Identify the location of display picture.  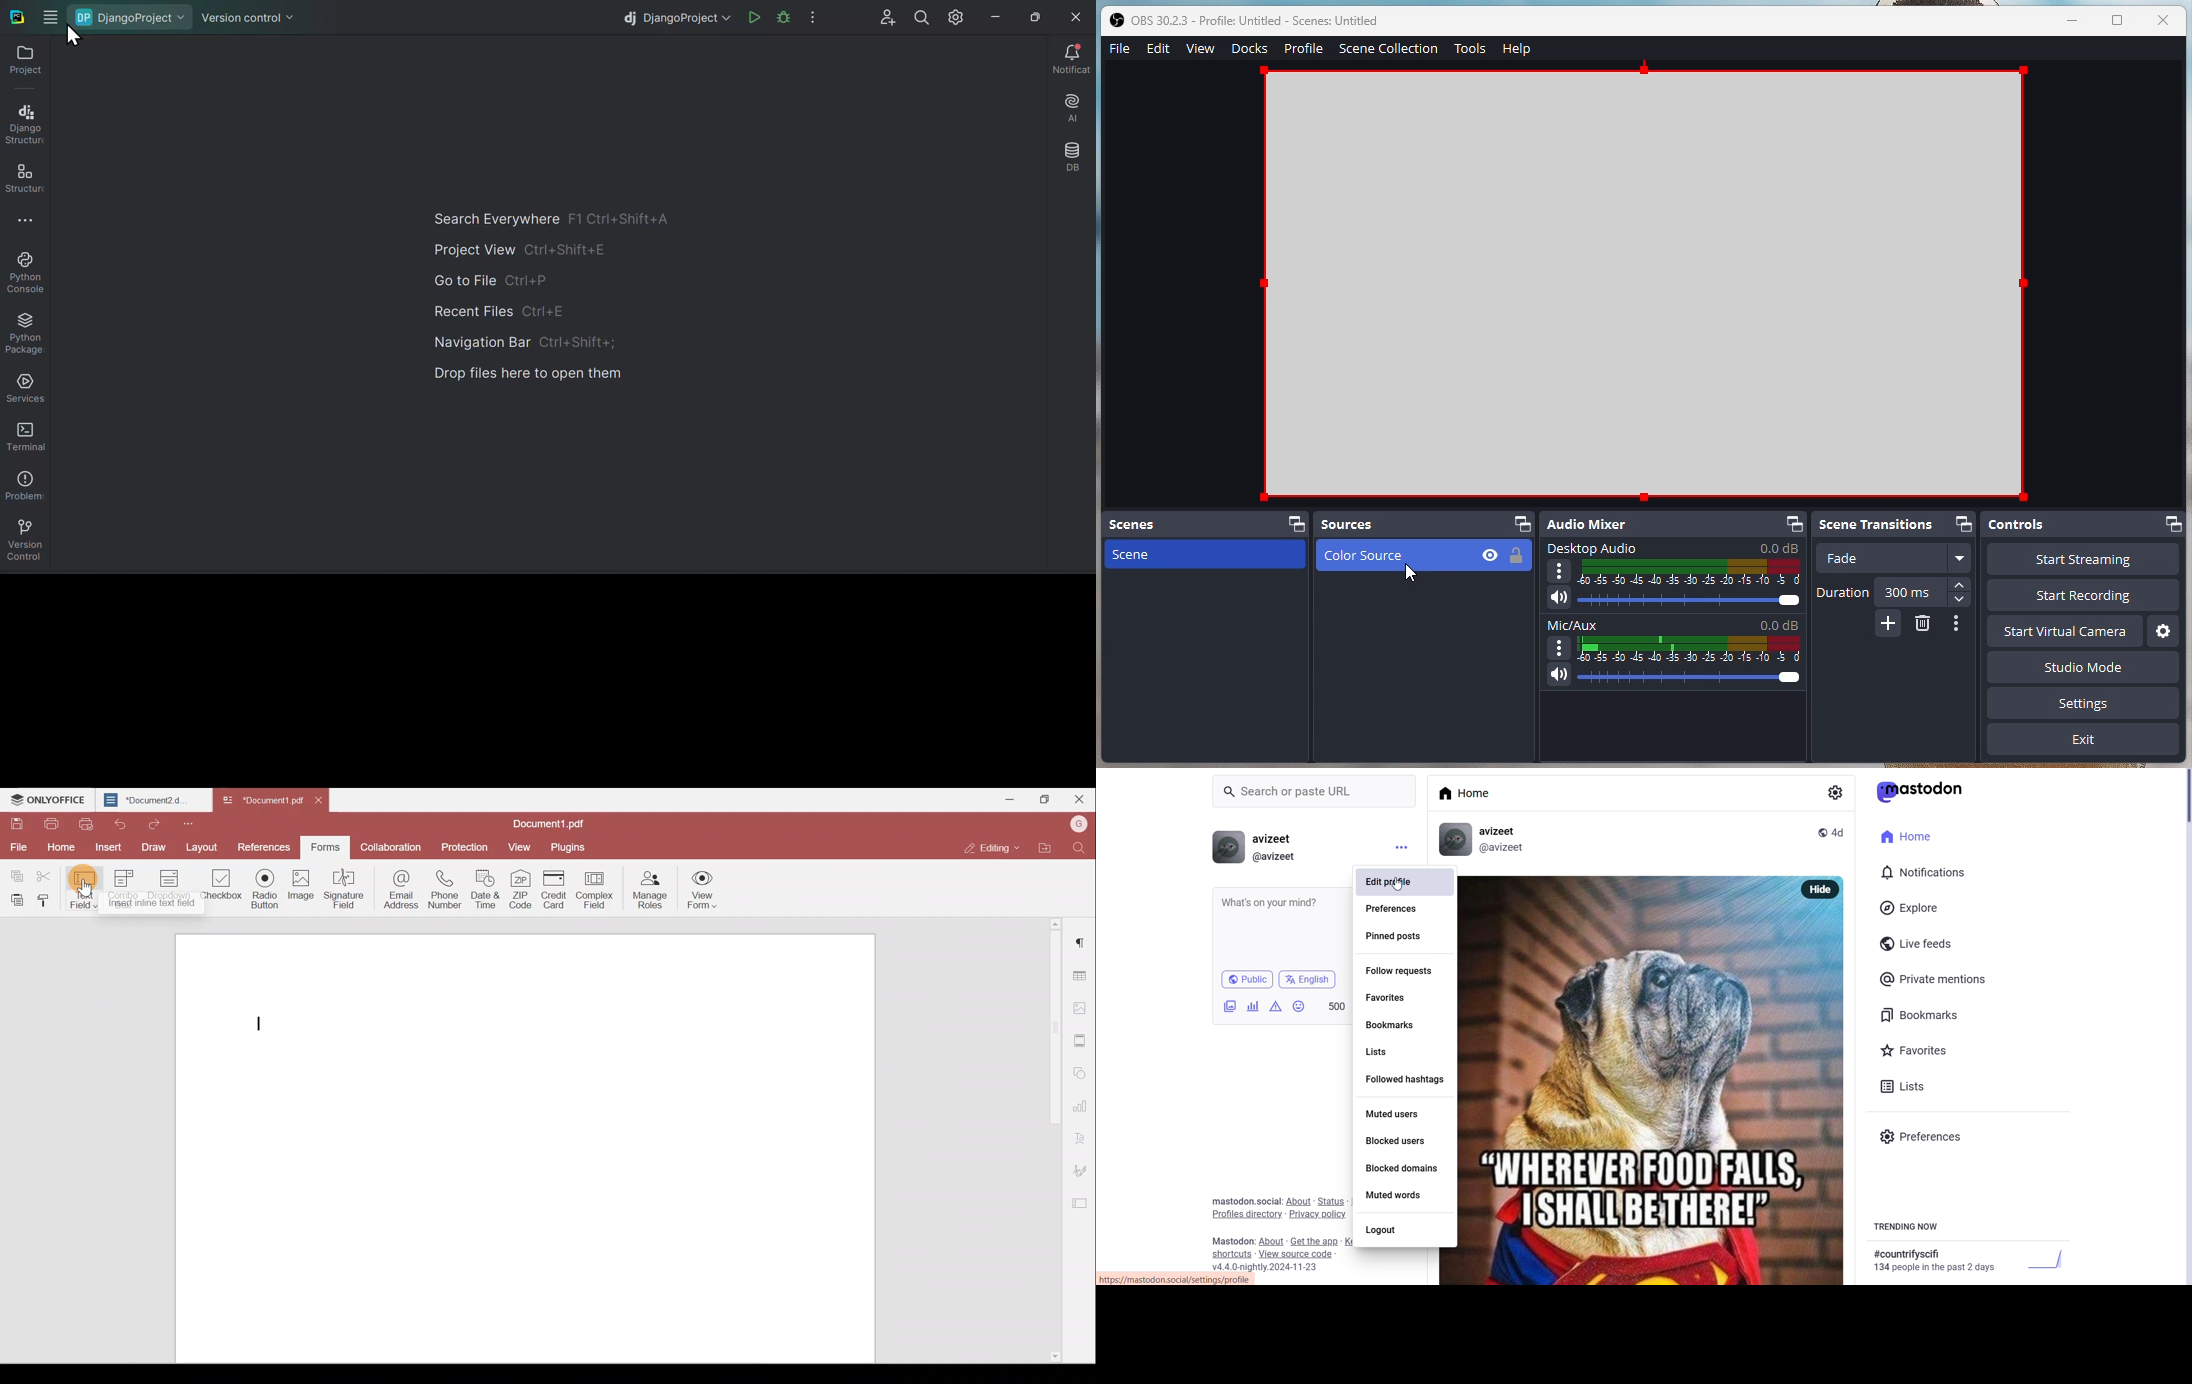
(1455, 840).